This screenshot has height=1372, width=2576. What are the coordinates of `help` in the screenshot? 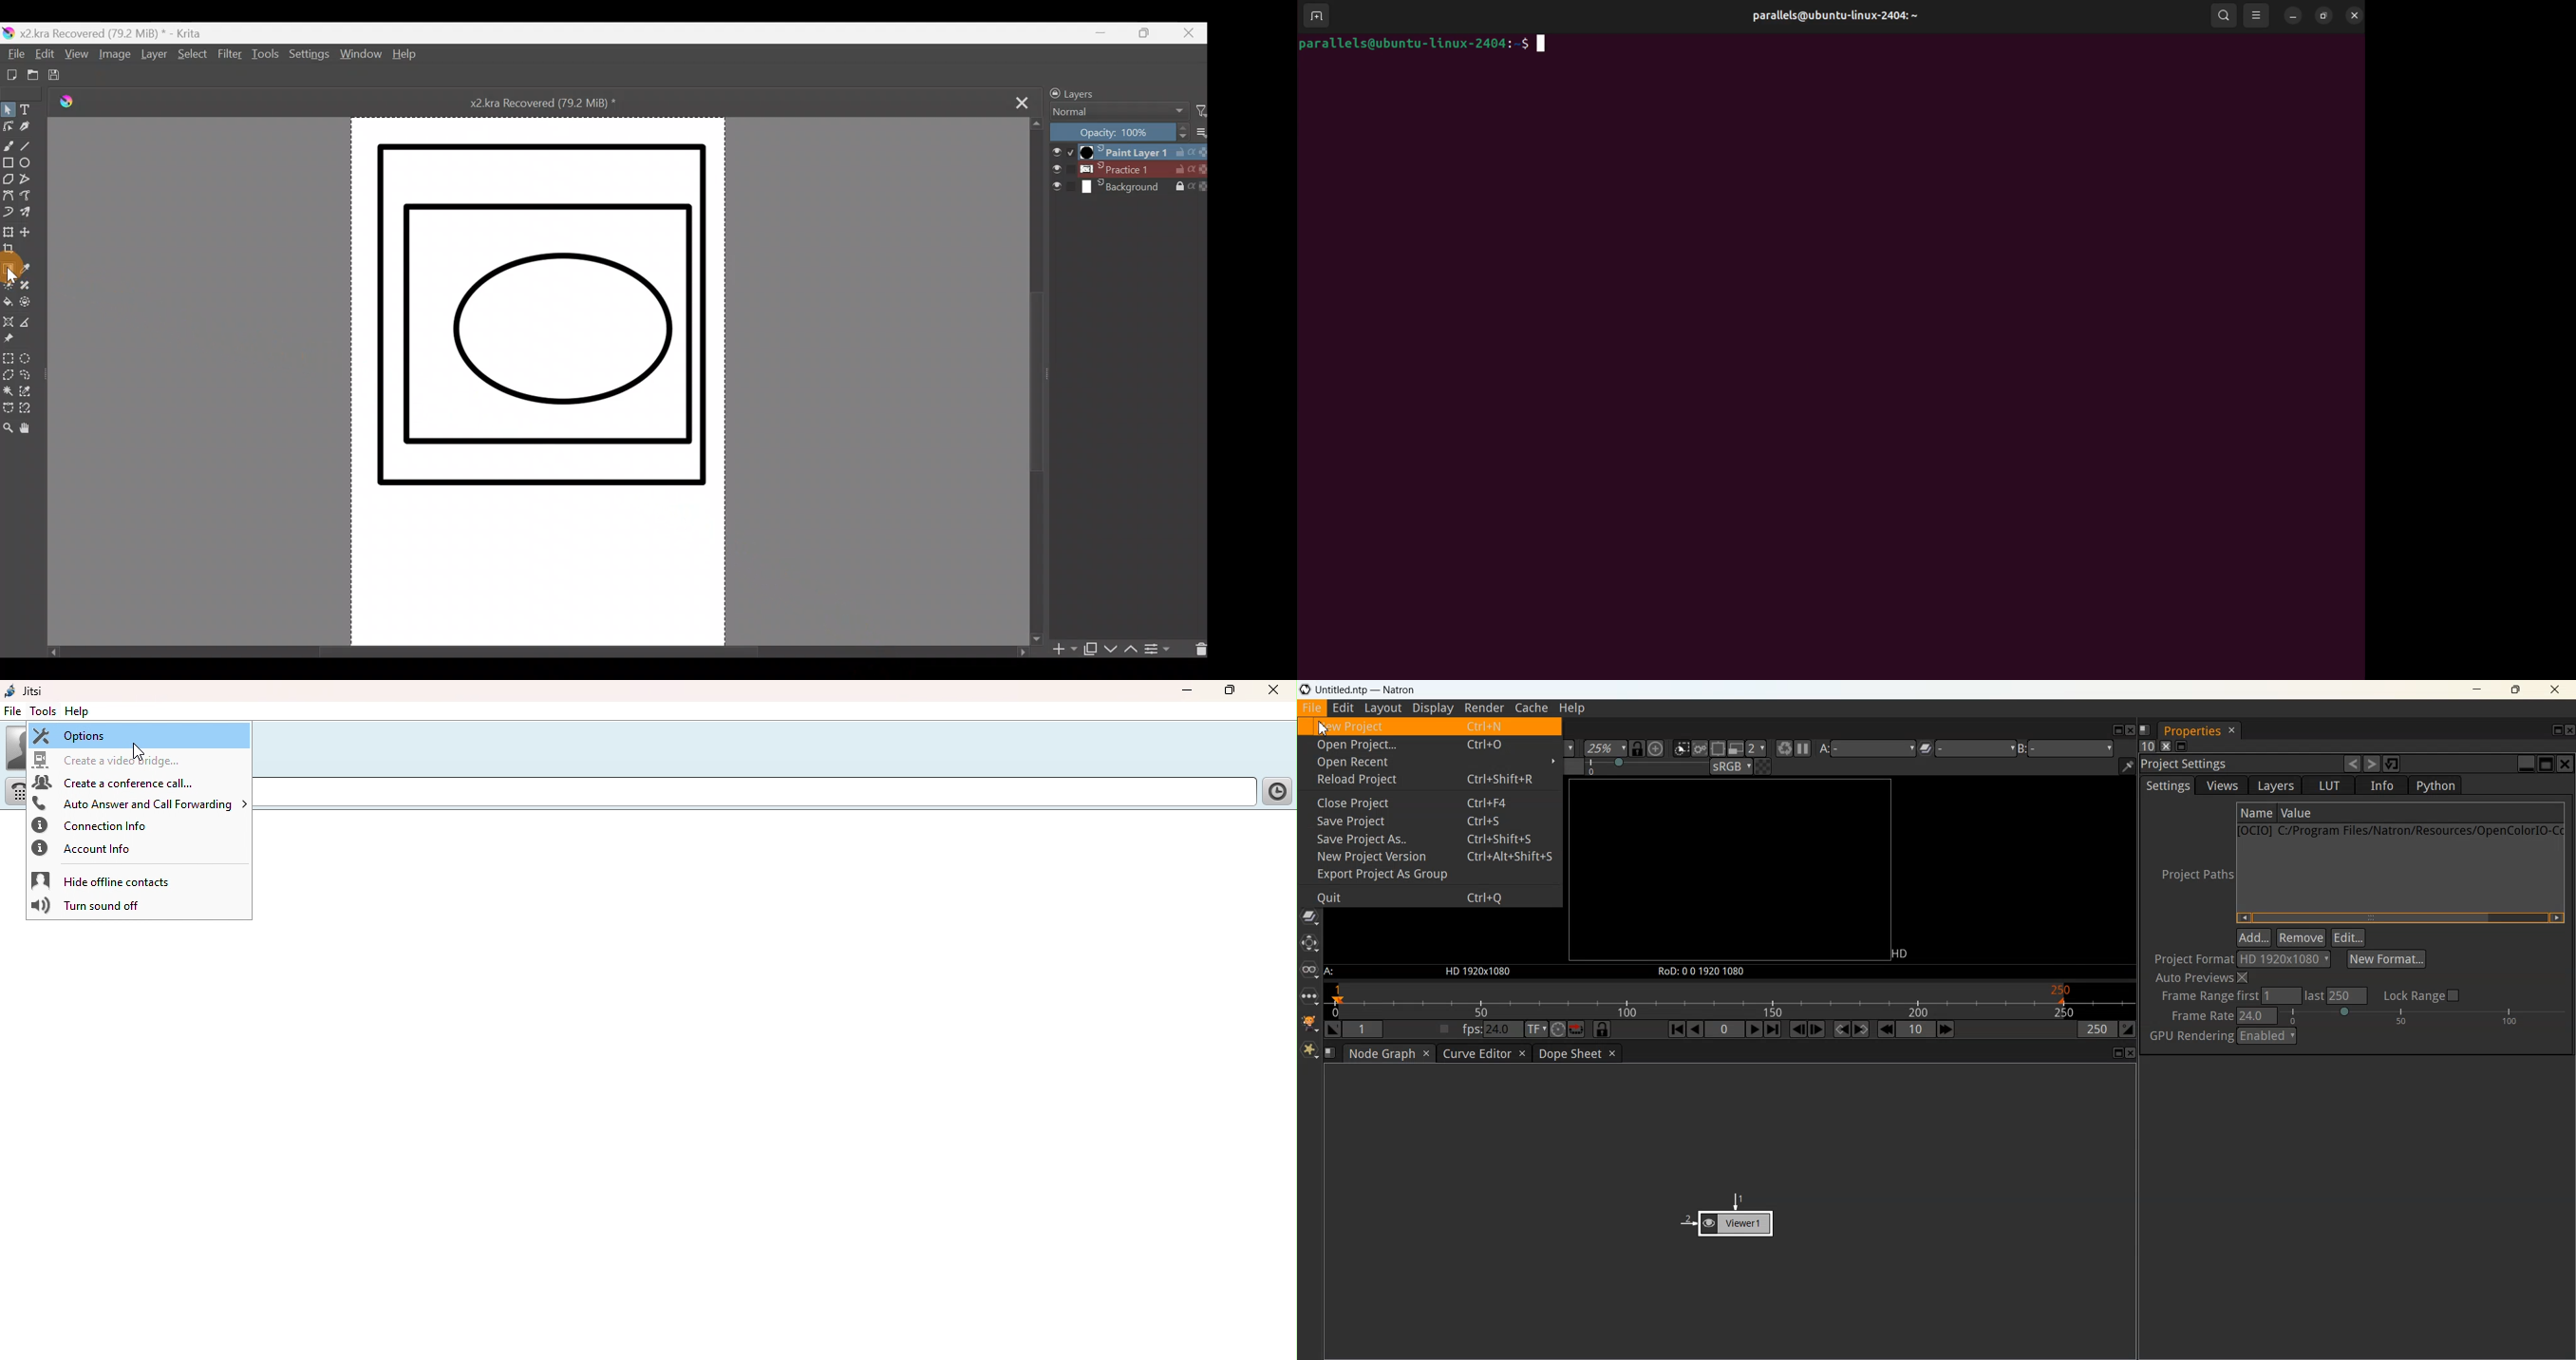 It's located at (79, 712).